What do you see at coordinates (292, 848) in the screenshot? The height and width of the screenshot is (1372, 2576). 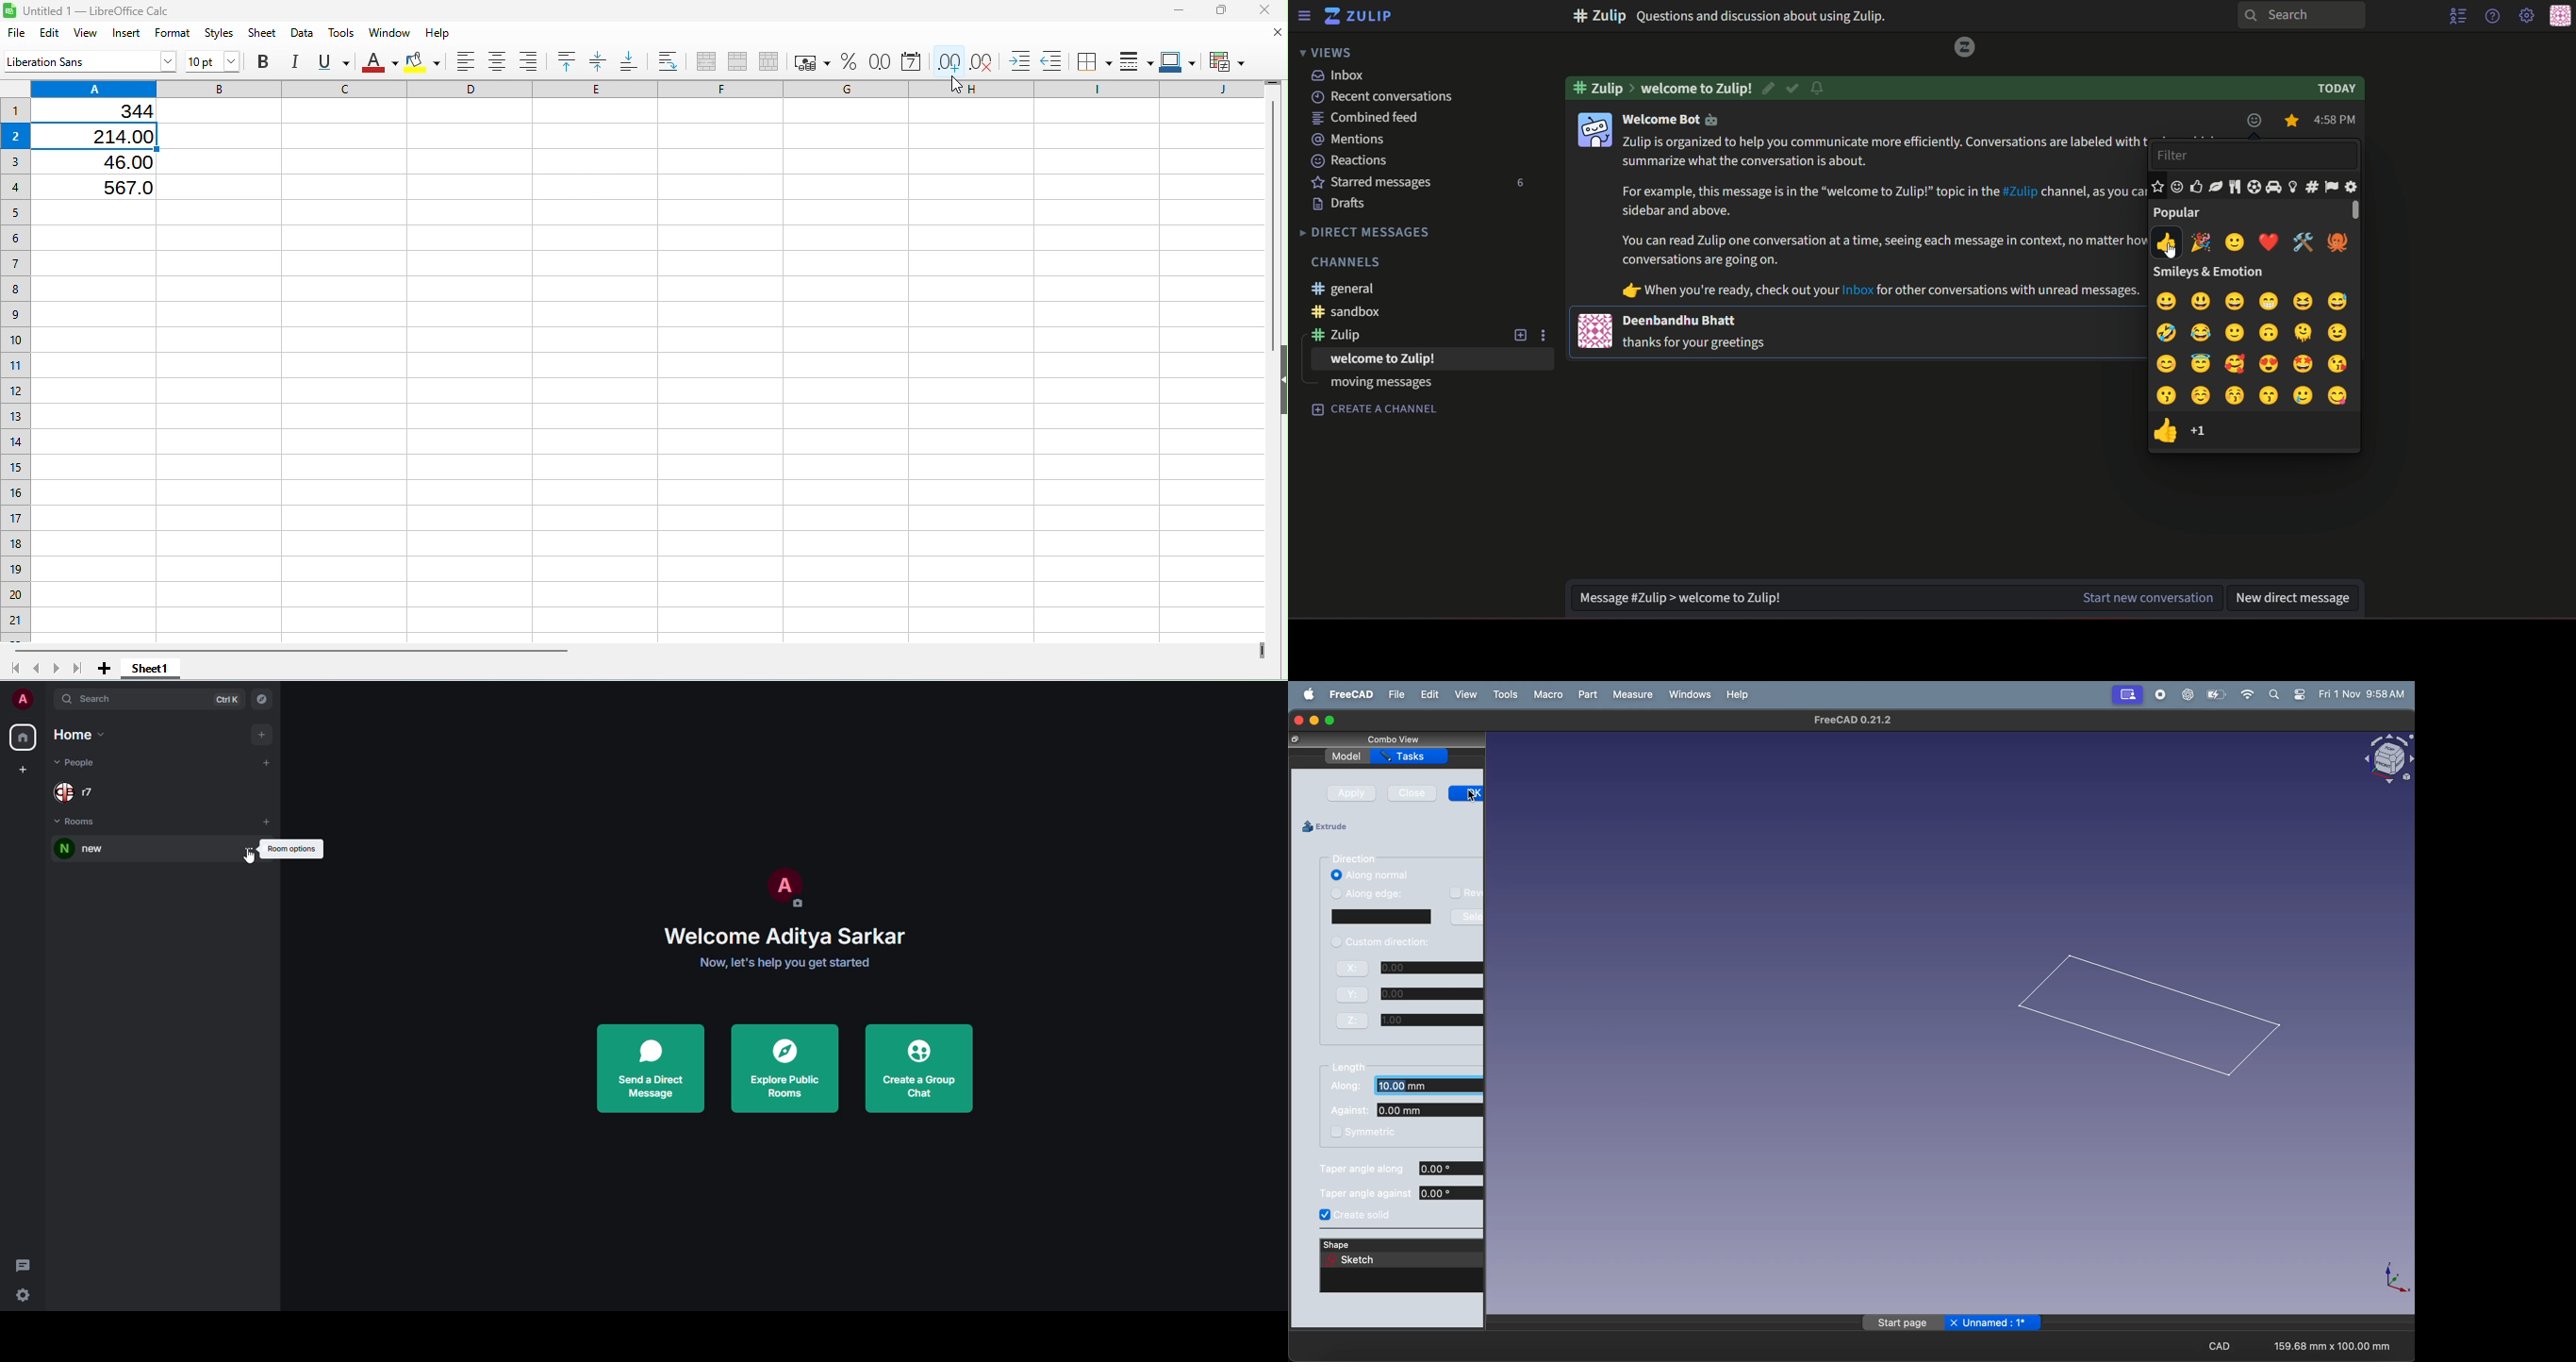 I see `room options` at bounding box center [292, 848].